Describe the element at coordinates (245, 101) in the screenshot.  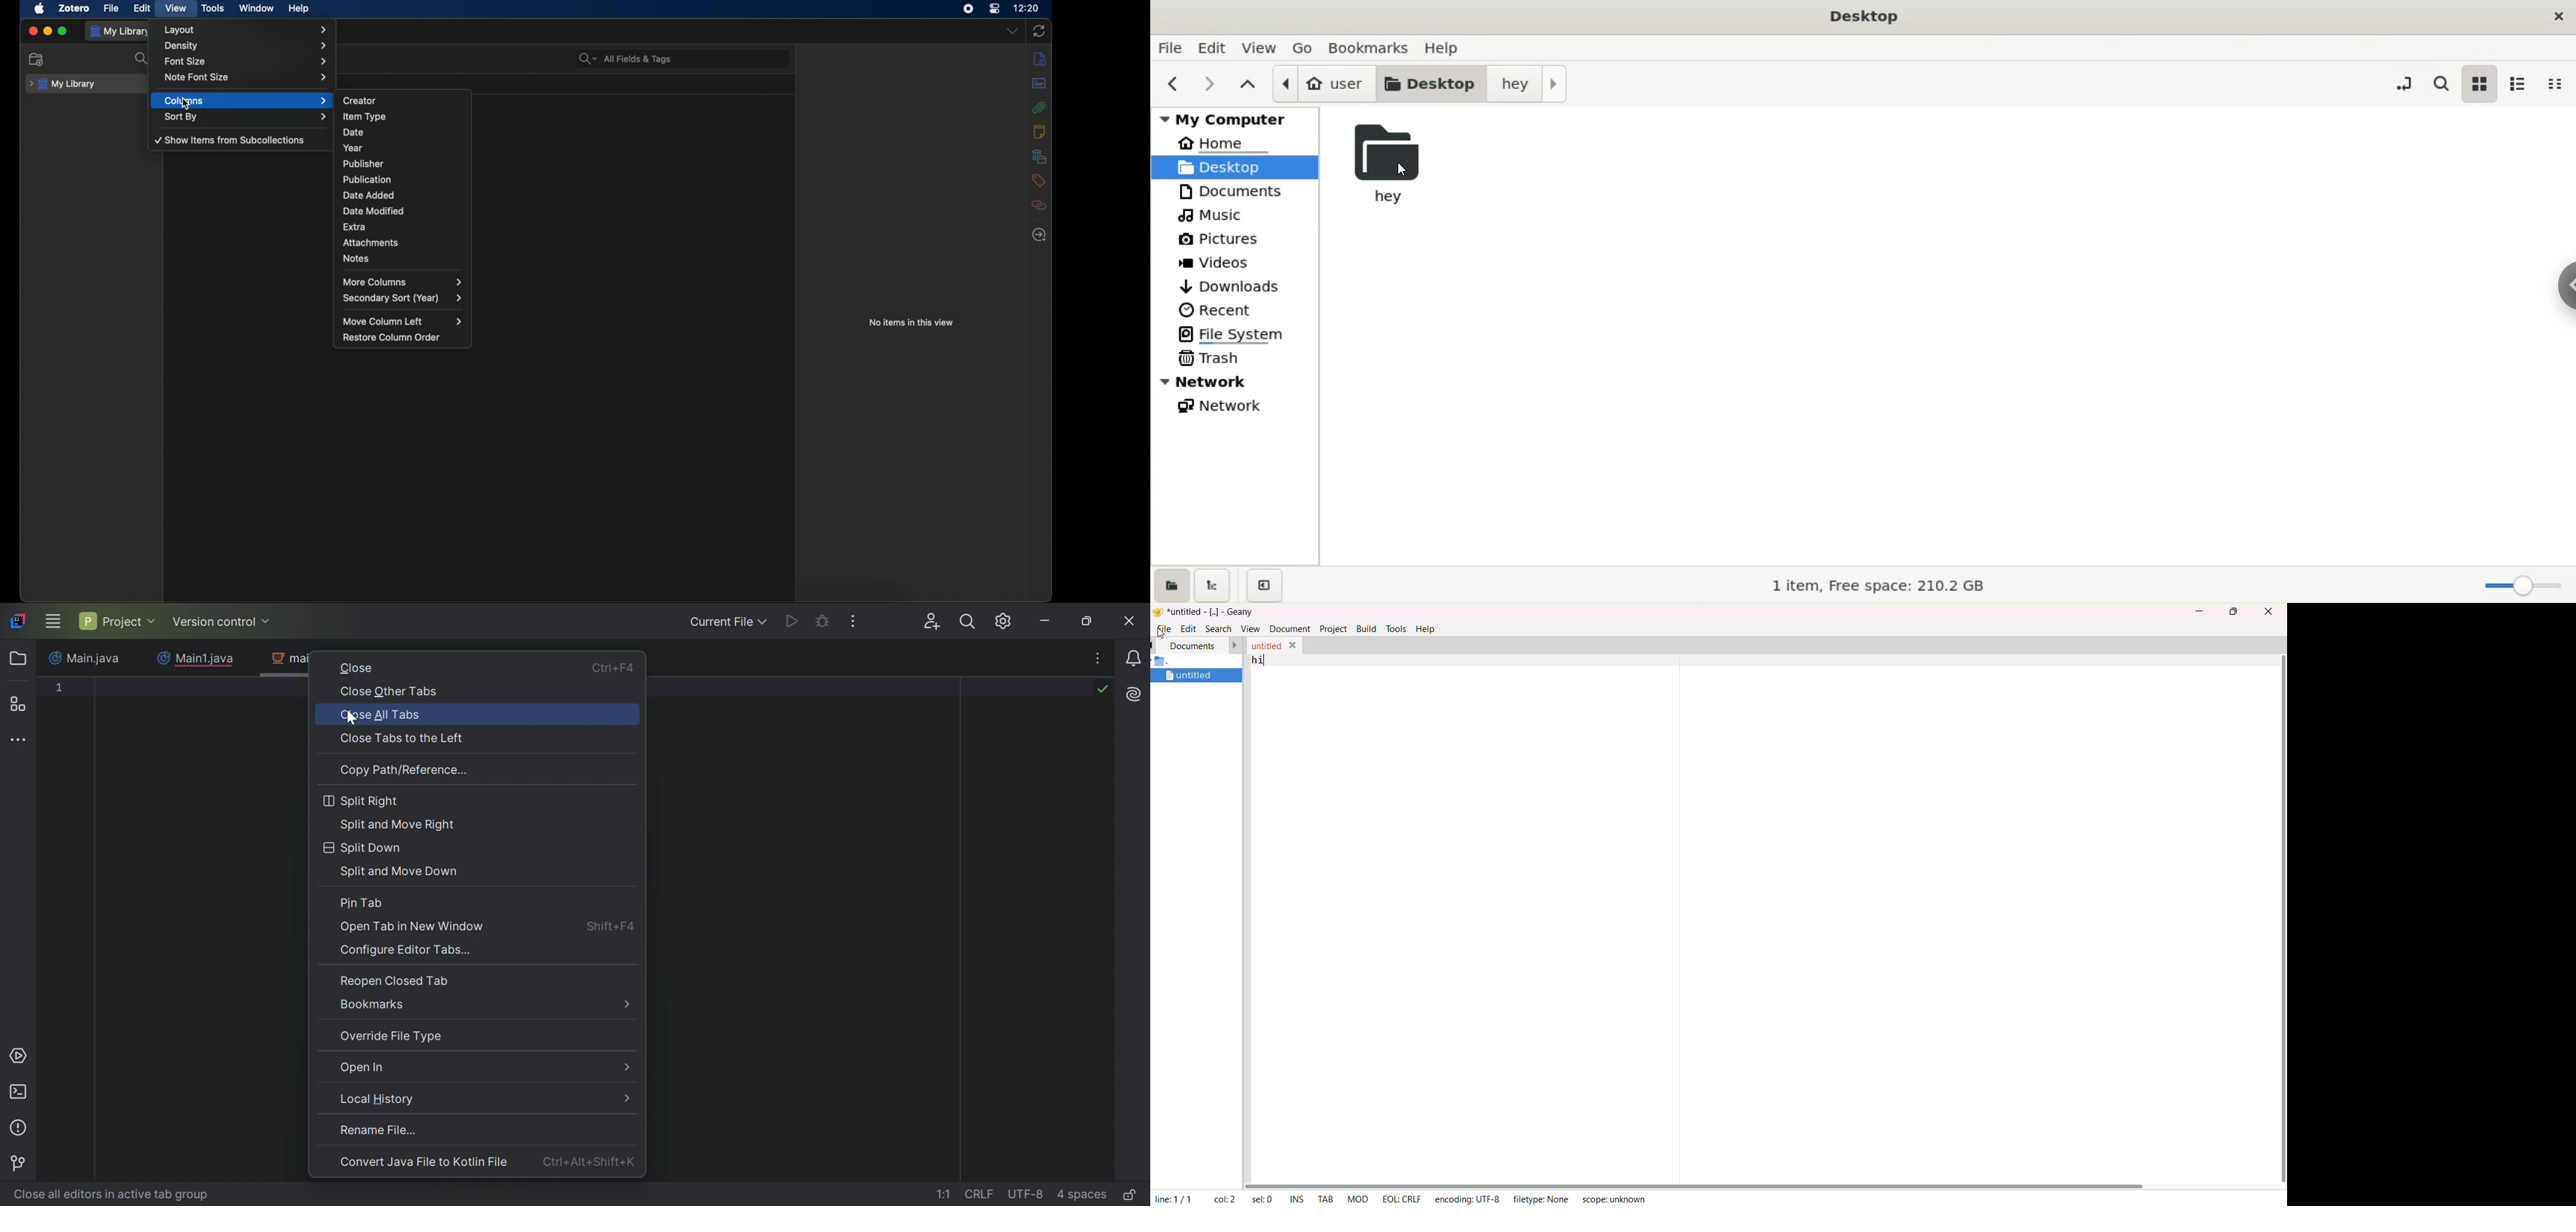
I see `columns` at that location.